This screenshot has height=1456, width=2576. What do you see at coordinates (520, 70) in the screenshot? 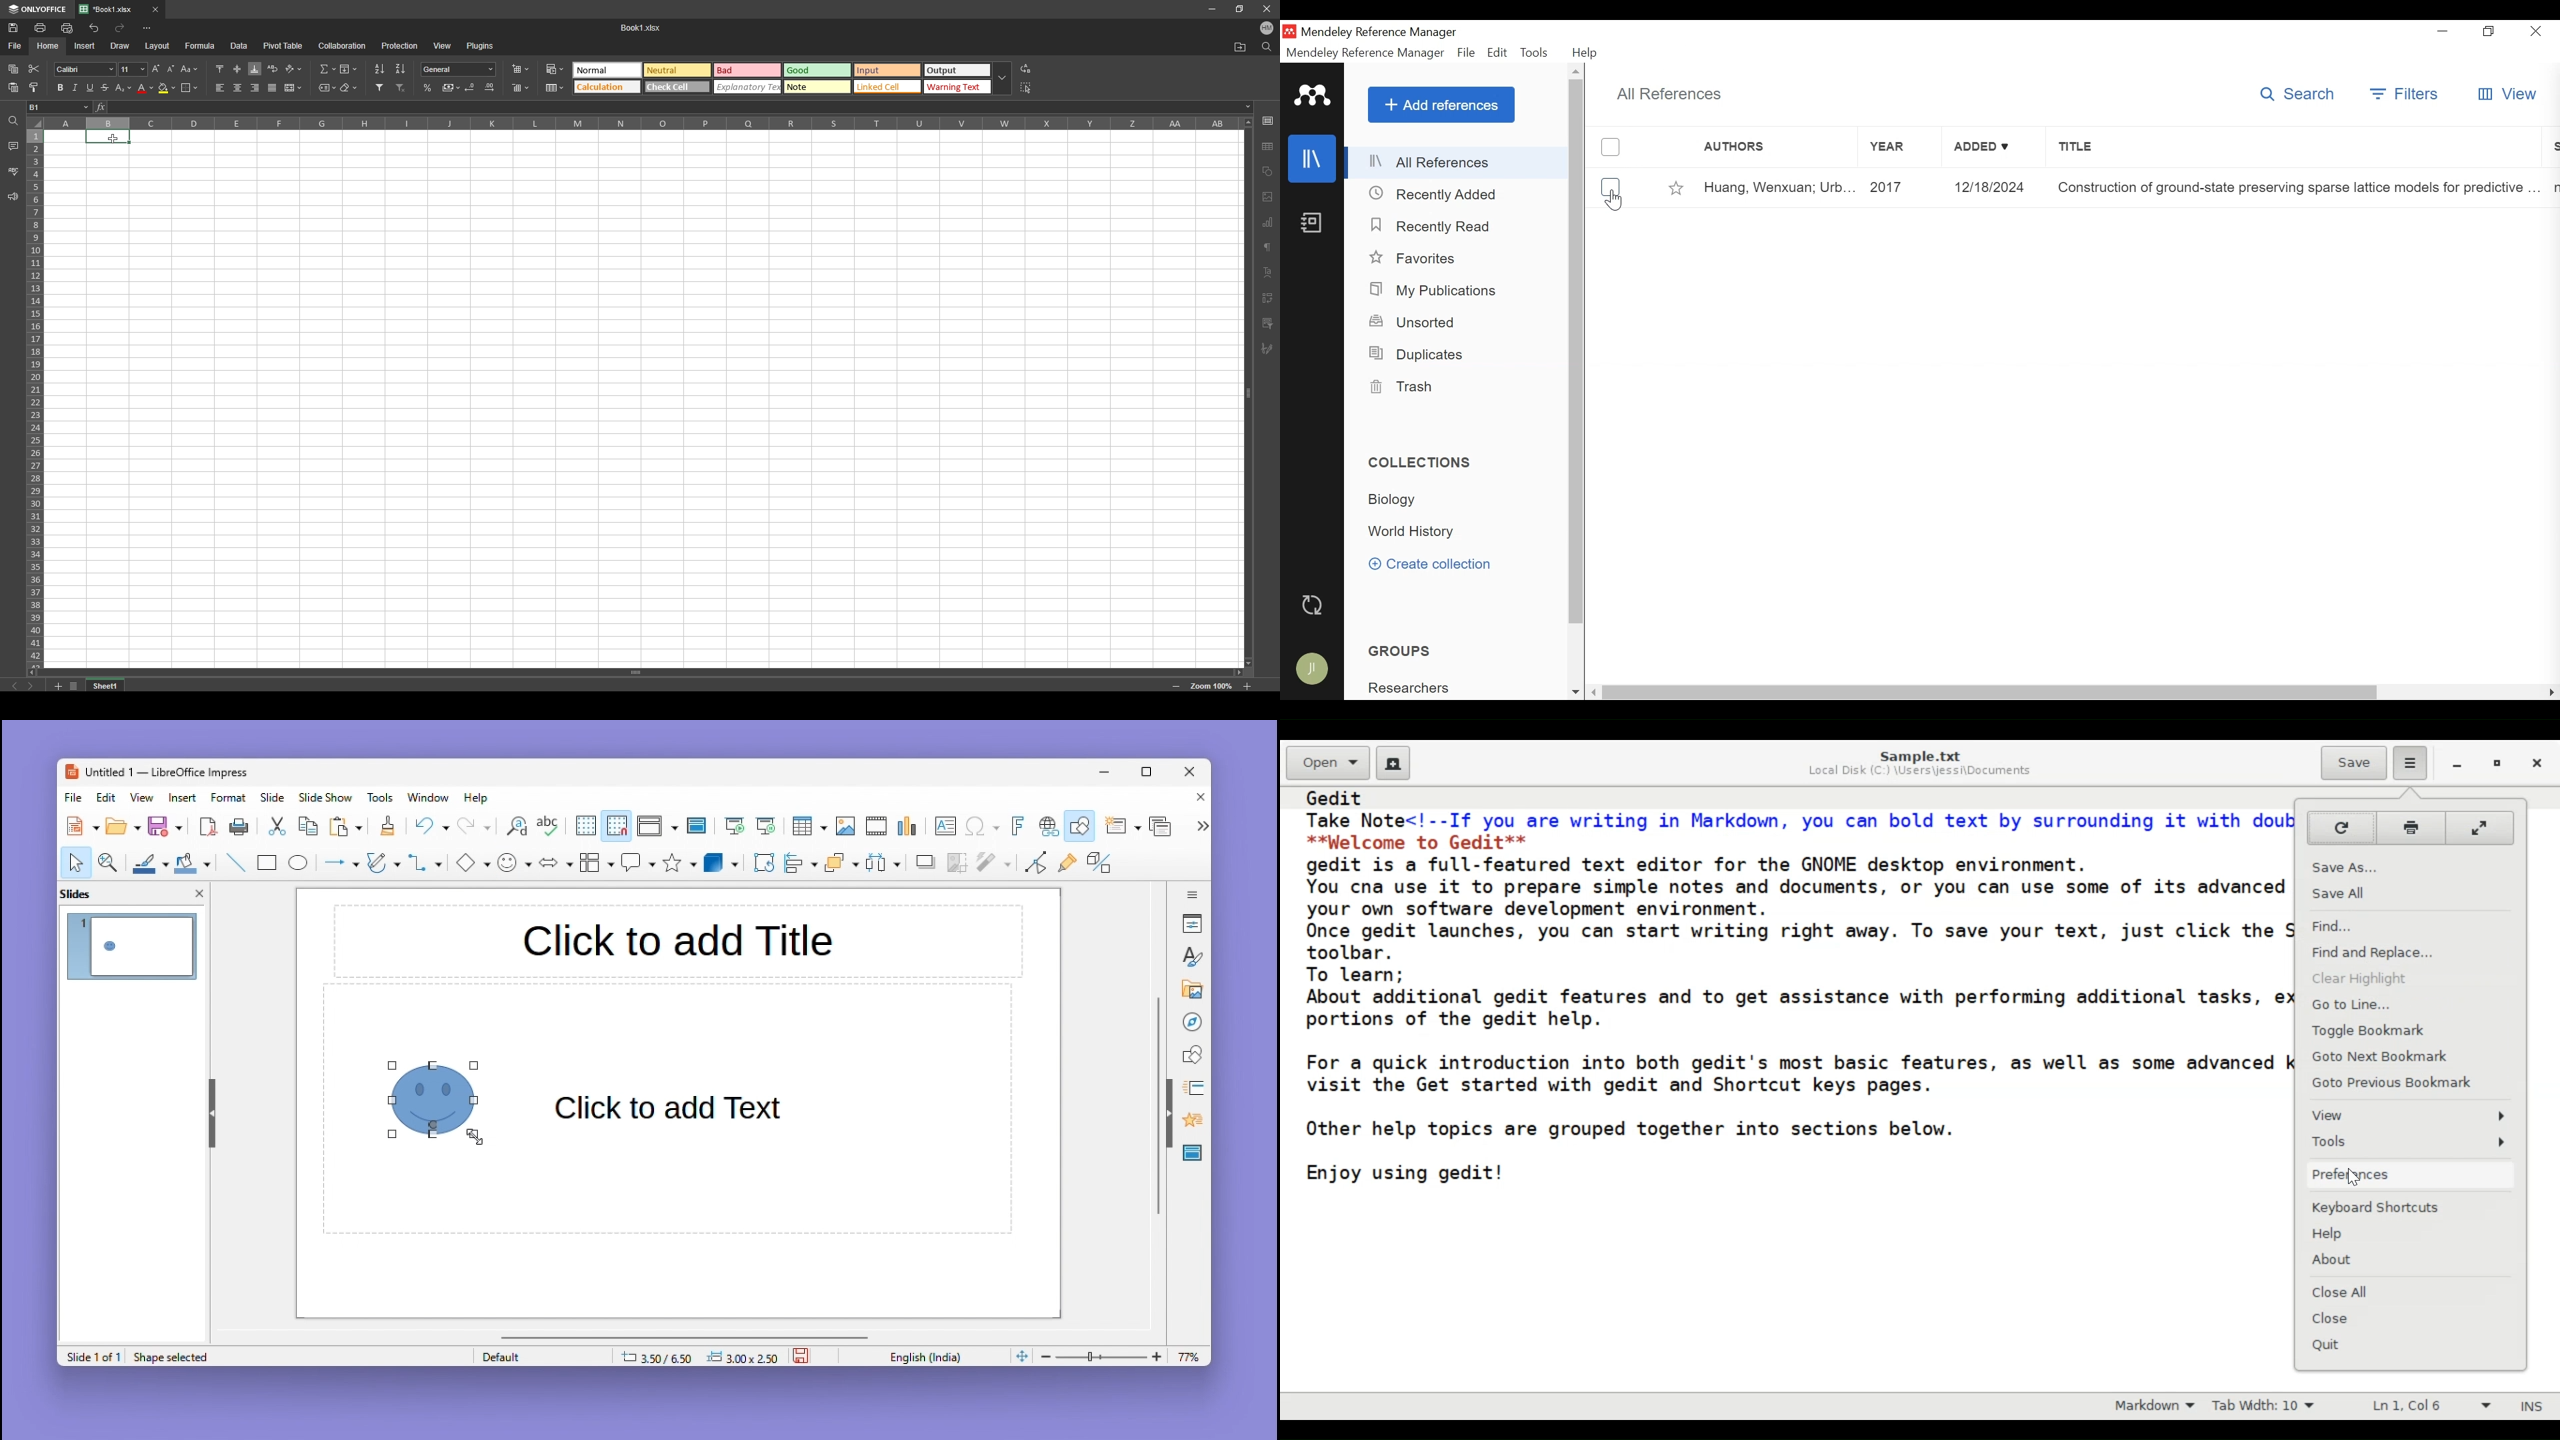
I see `insert cells` at bounding box center [520, 70].